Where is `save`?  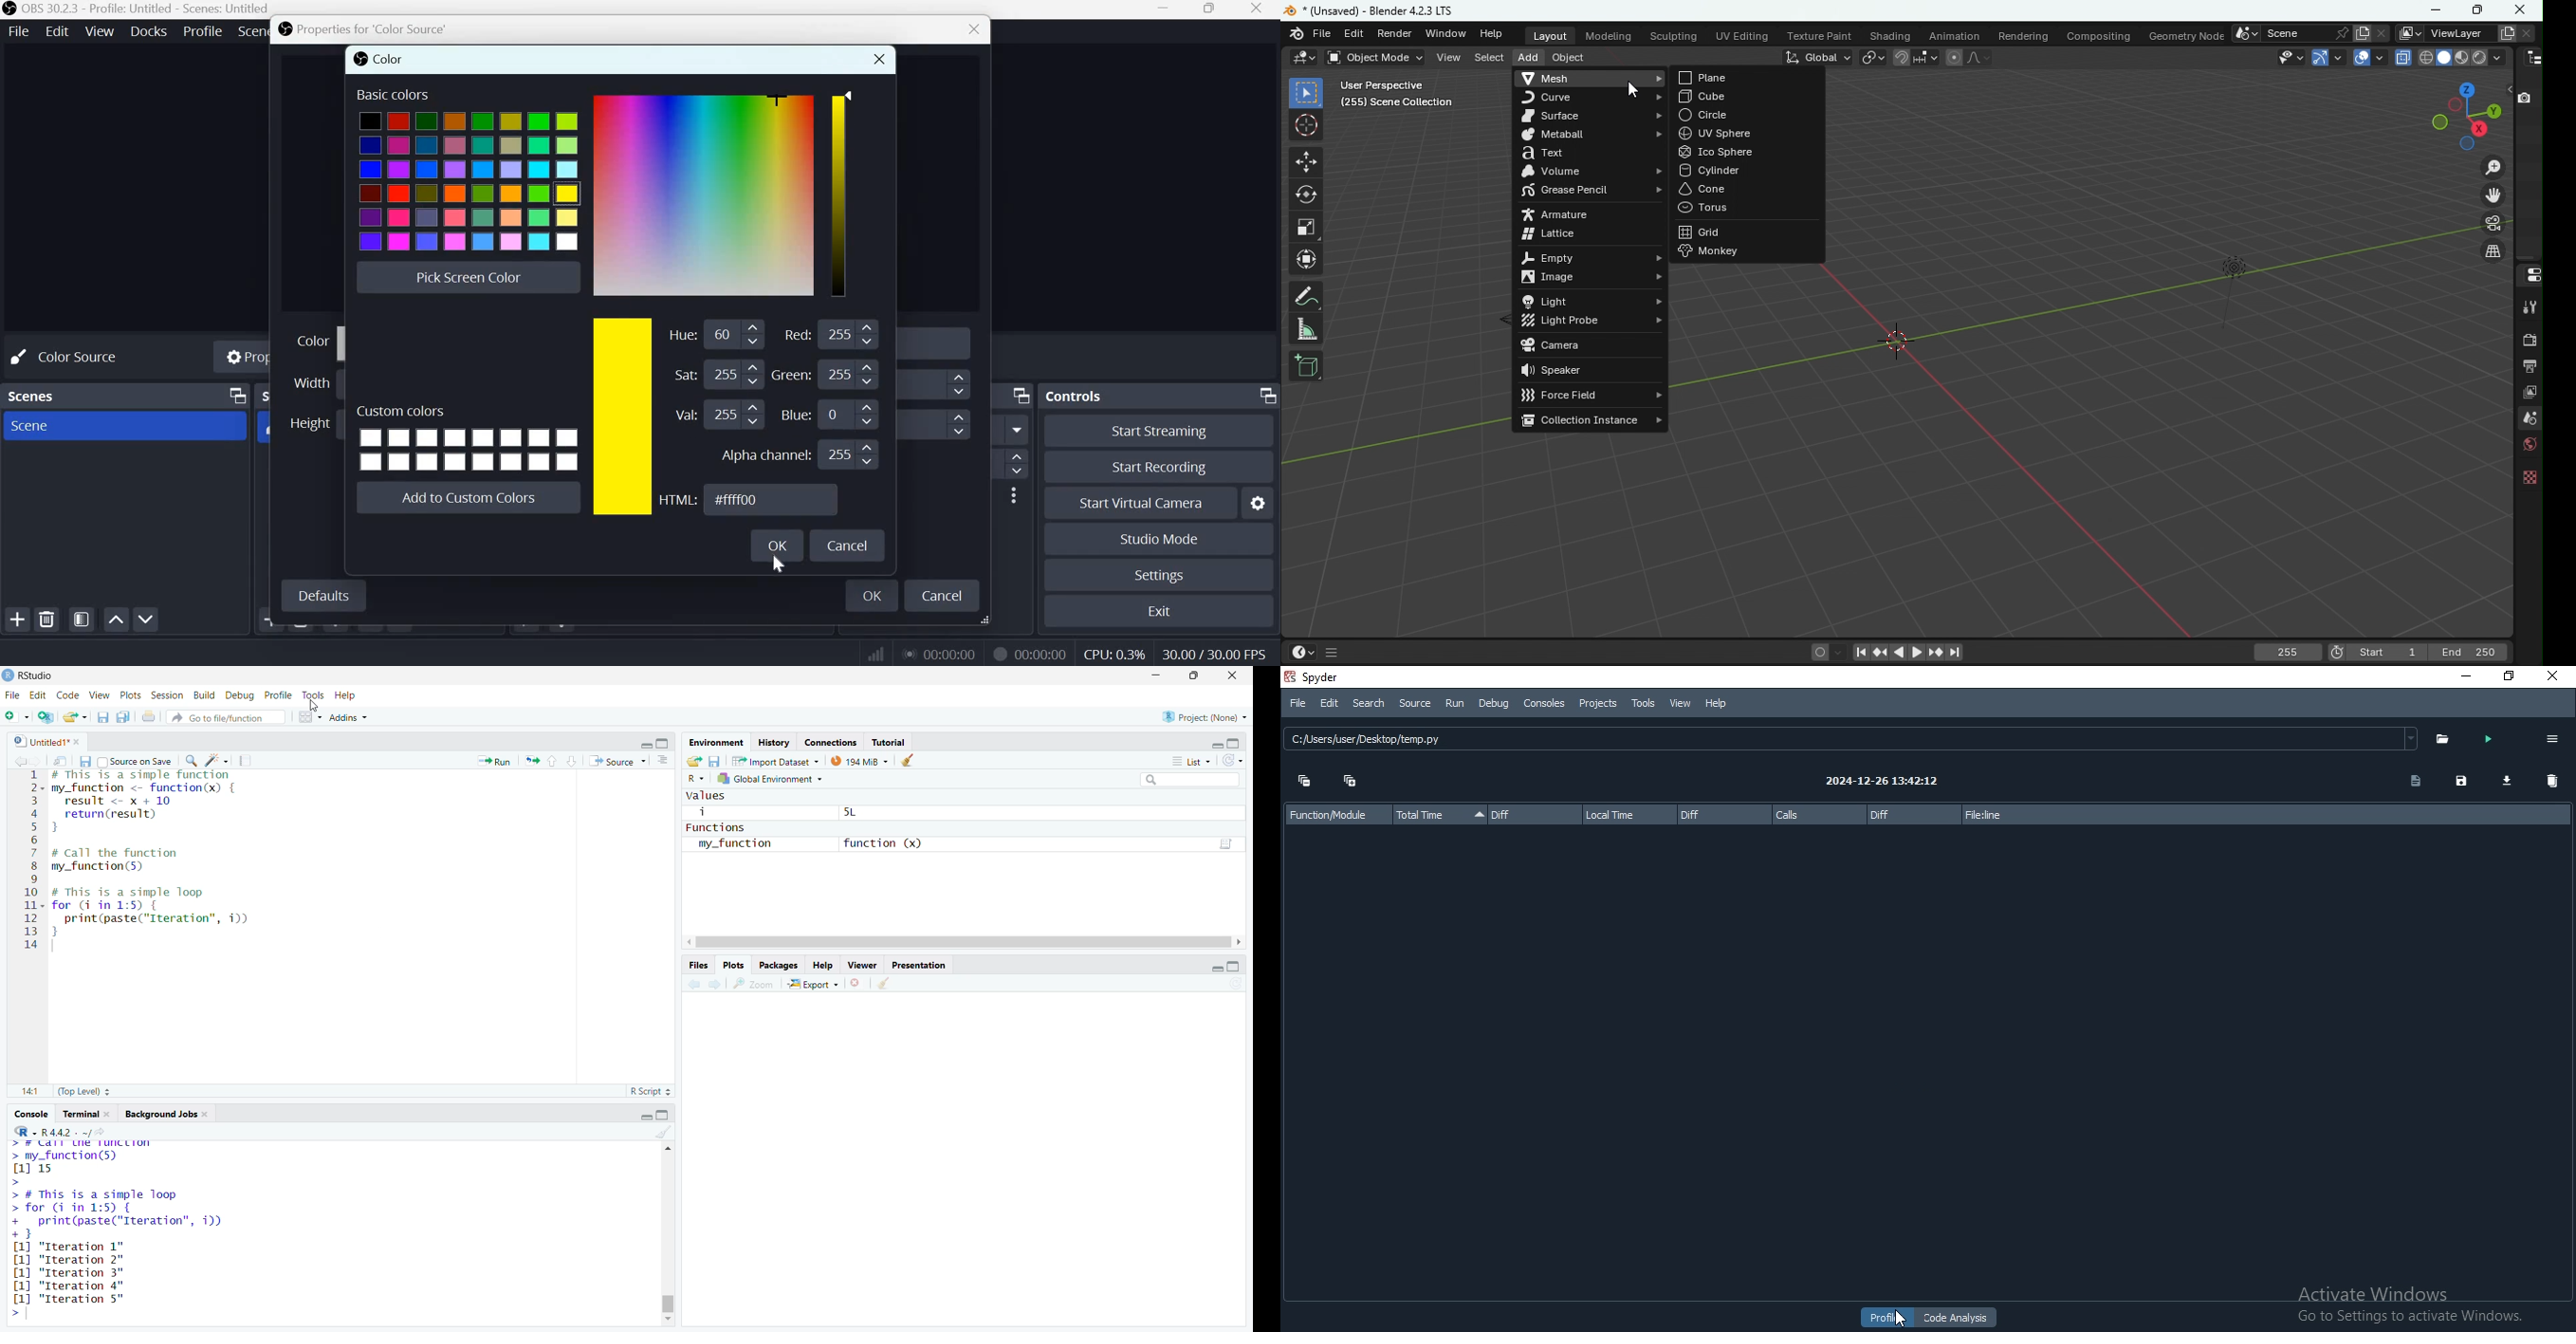 save is located at coordinates (2467, 781).